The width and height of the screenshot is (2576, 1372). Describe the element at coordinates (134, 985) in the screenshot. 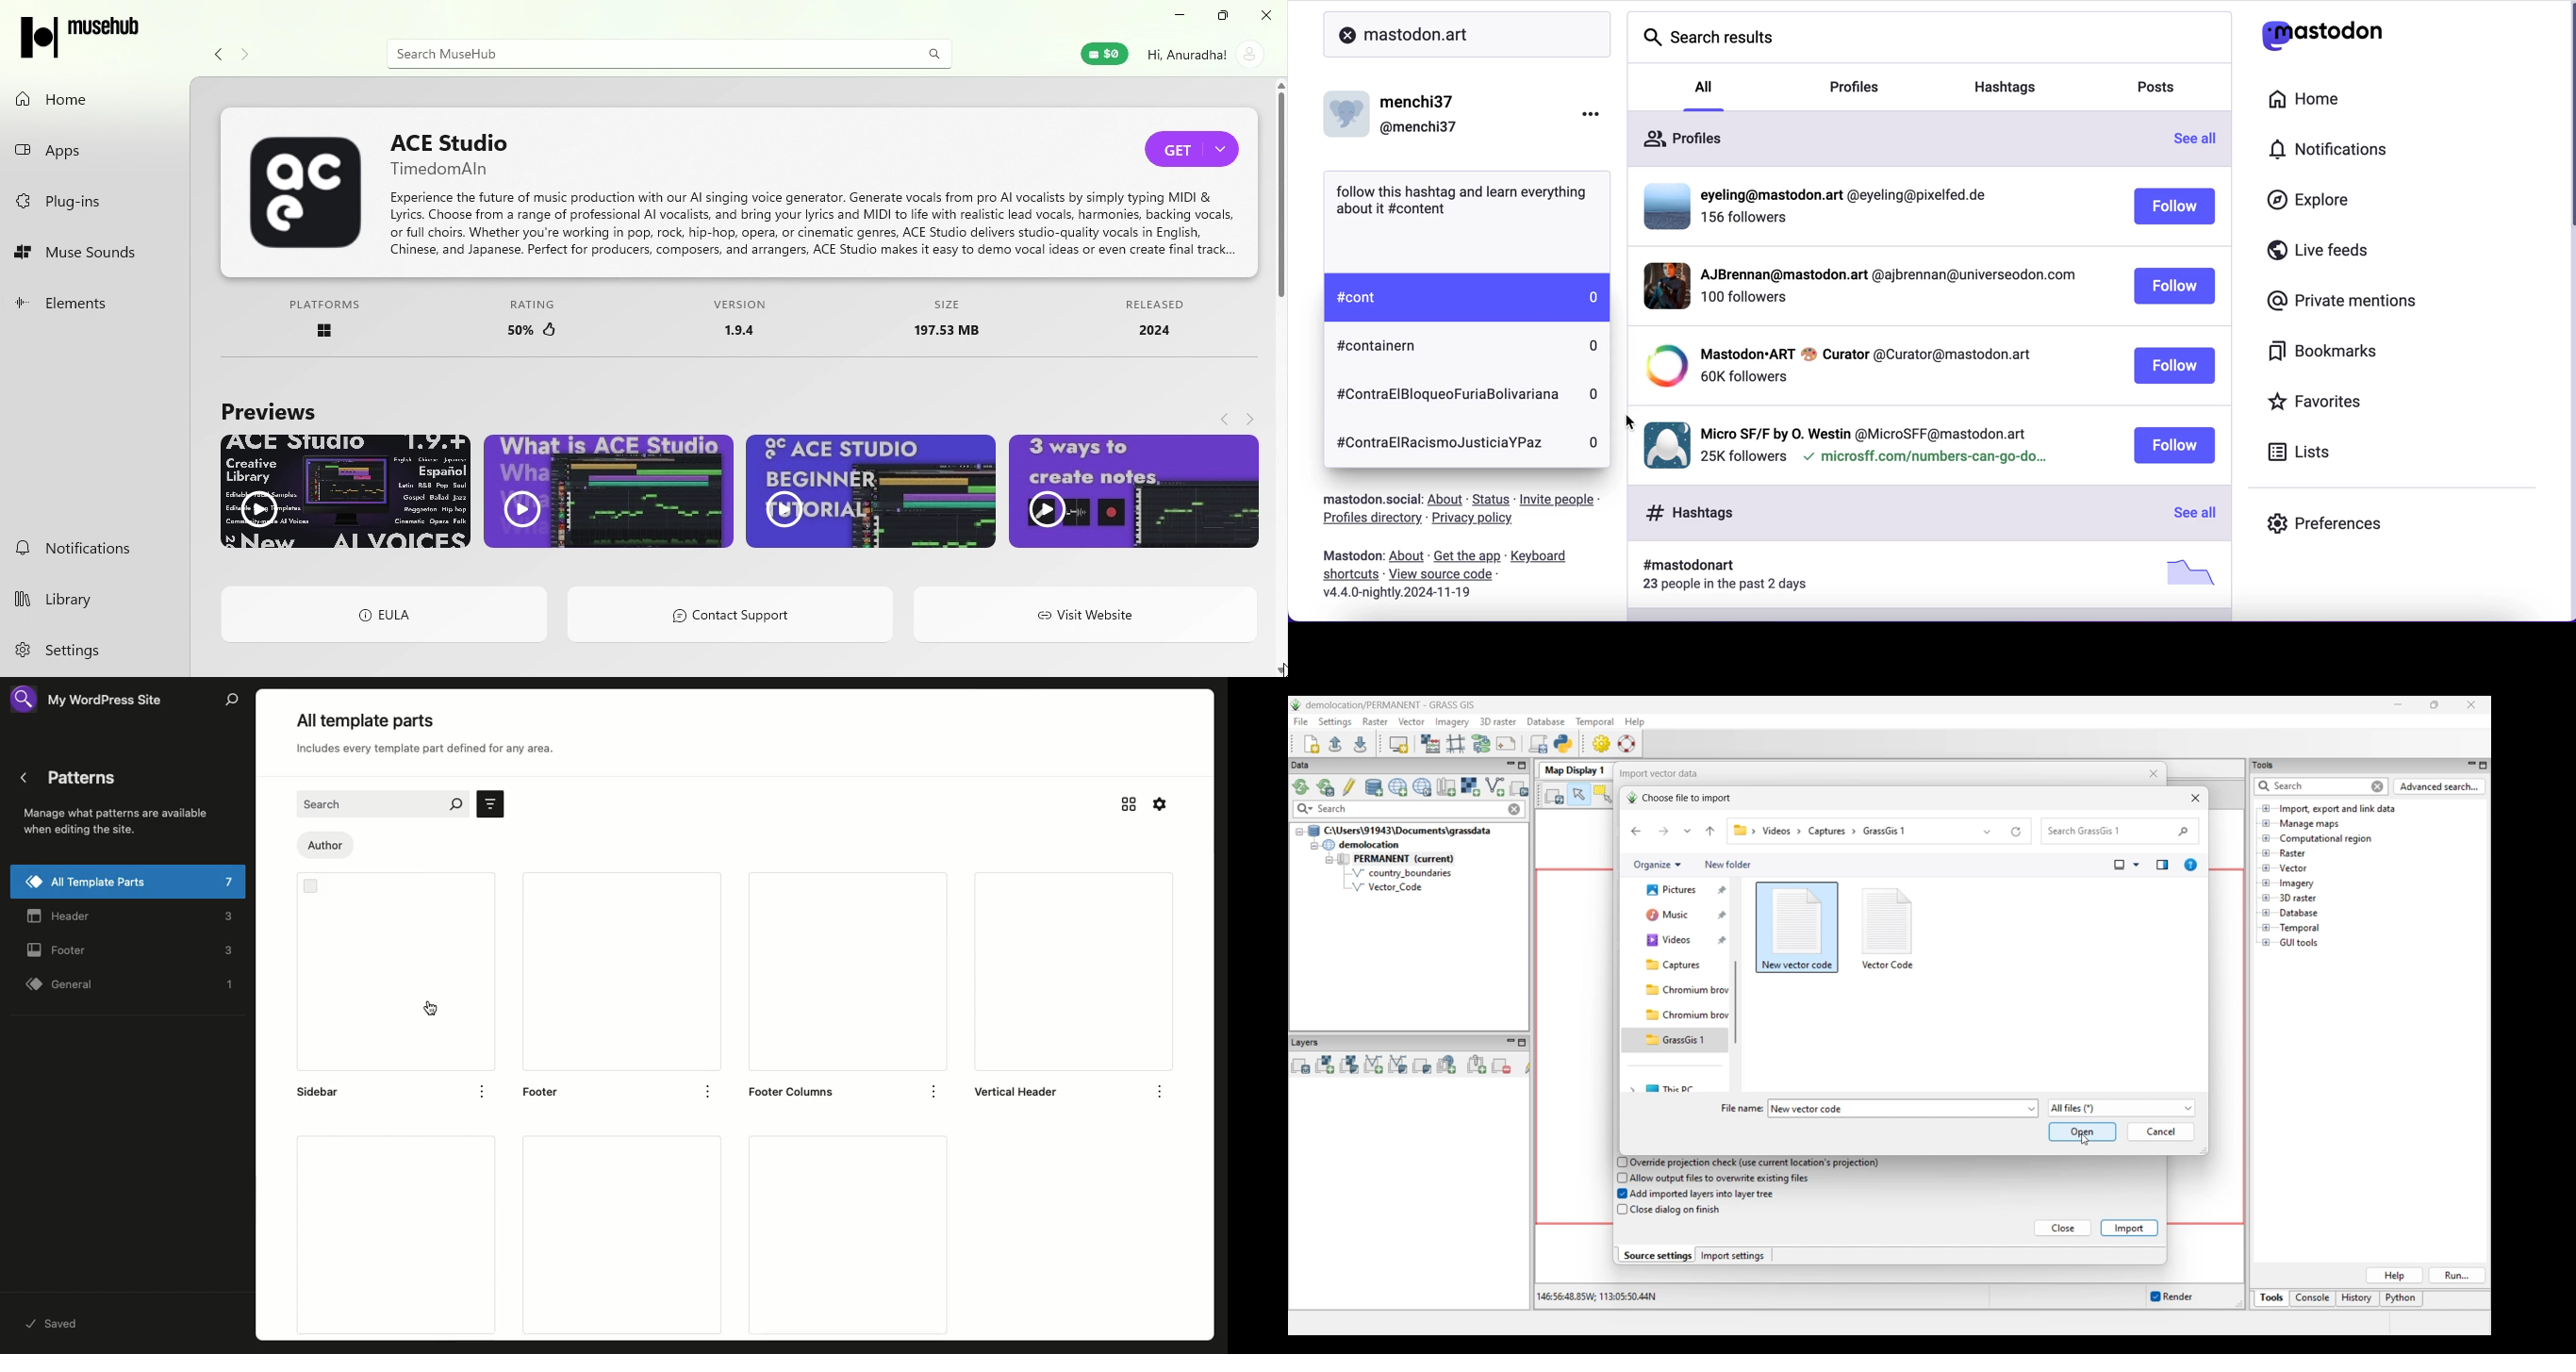

I see `General ` at that location.